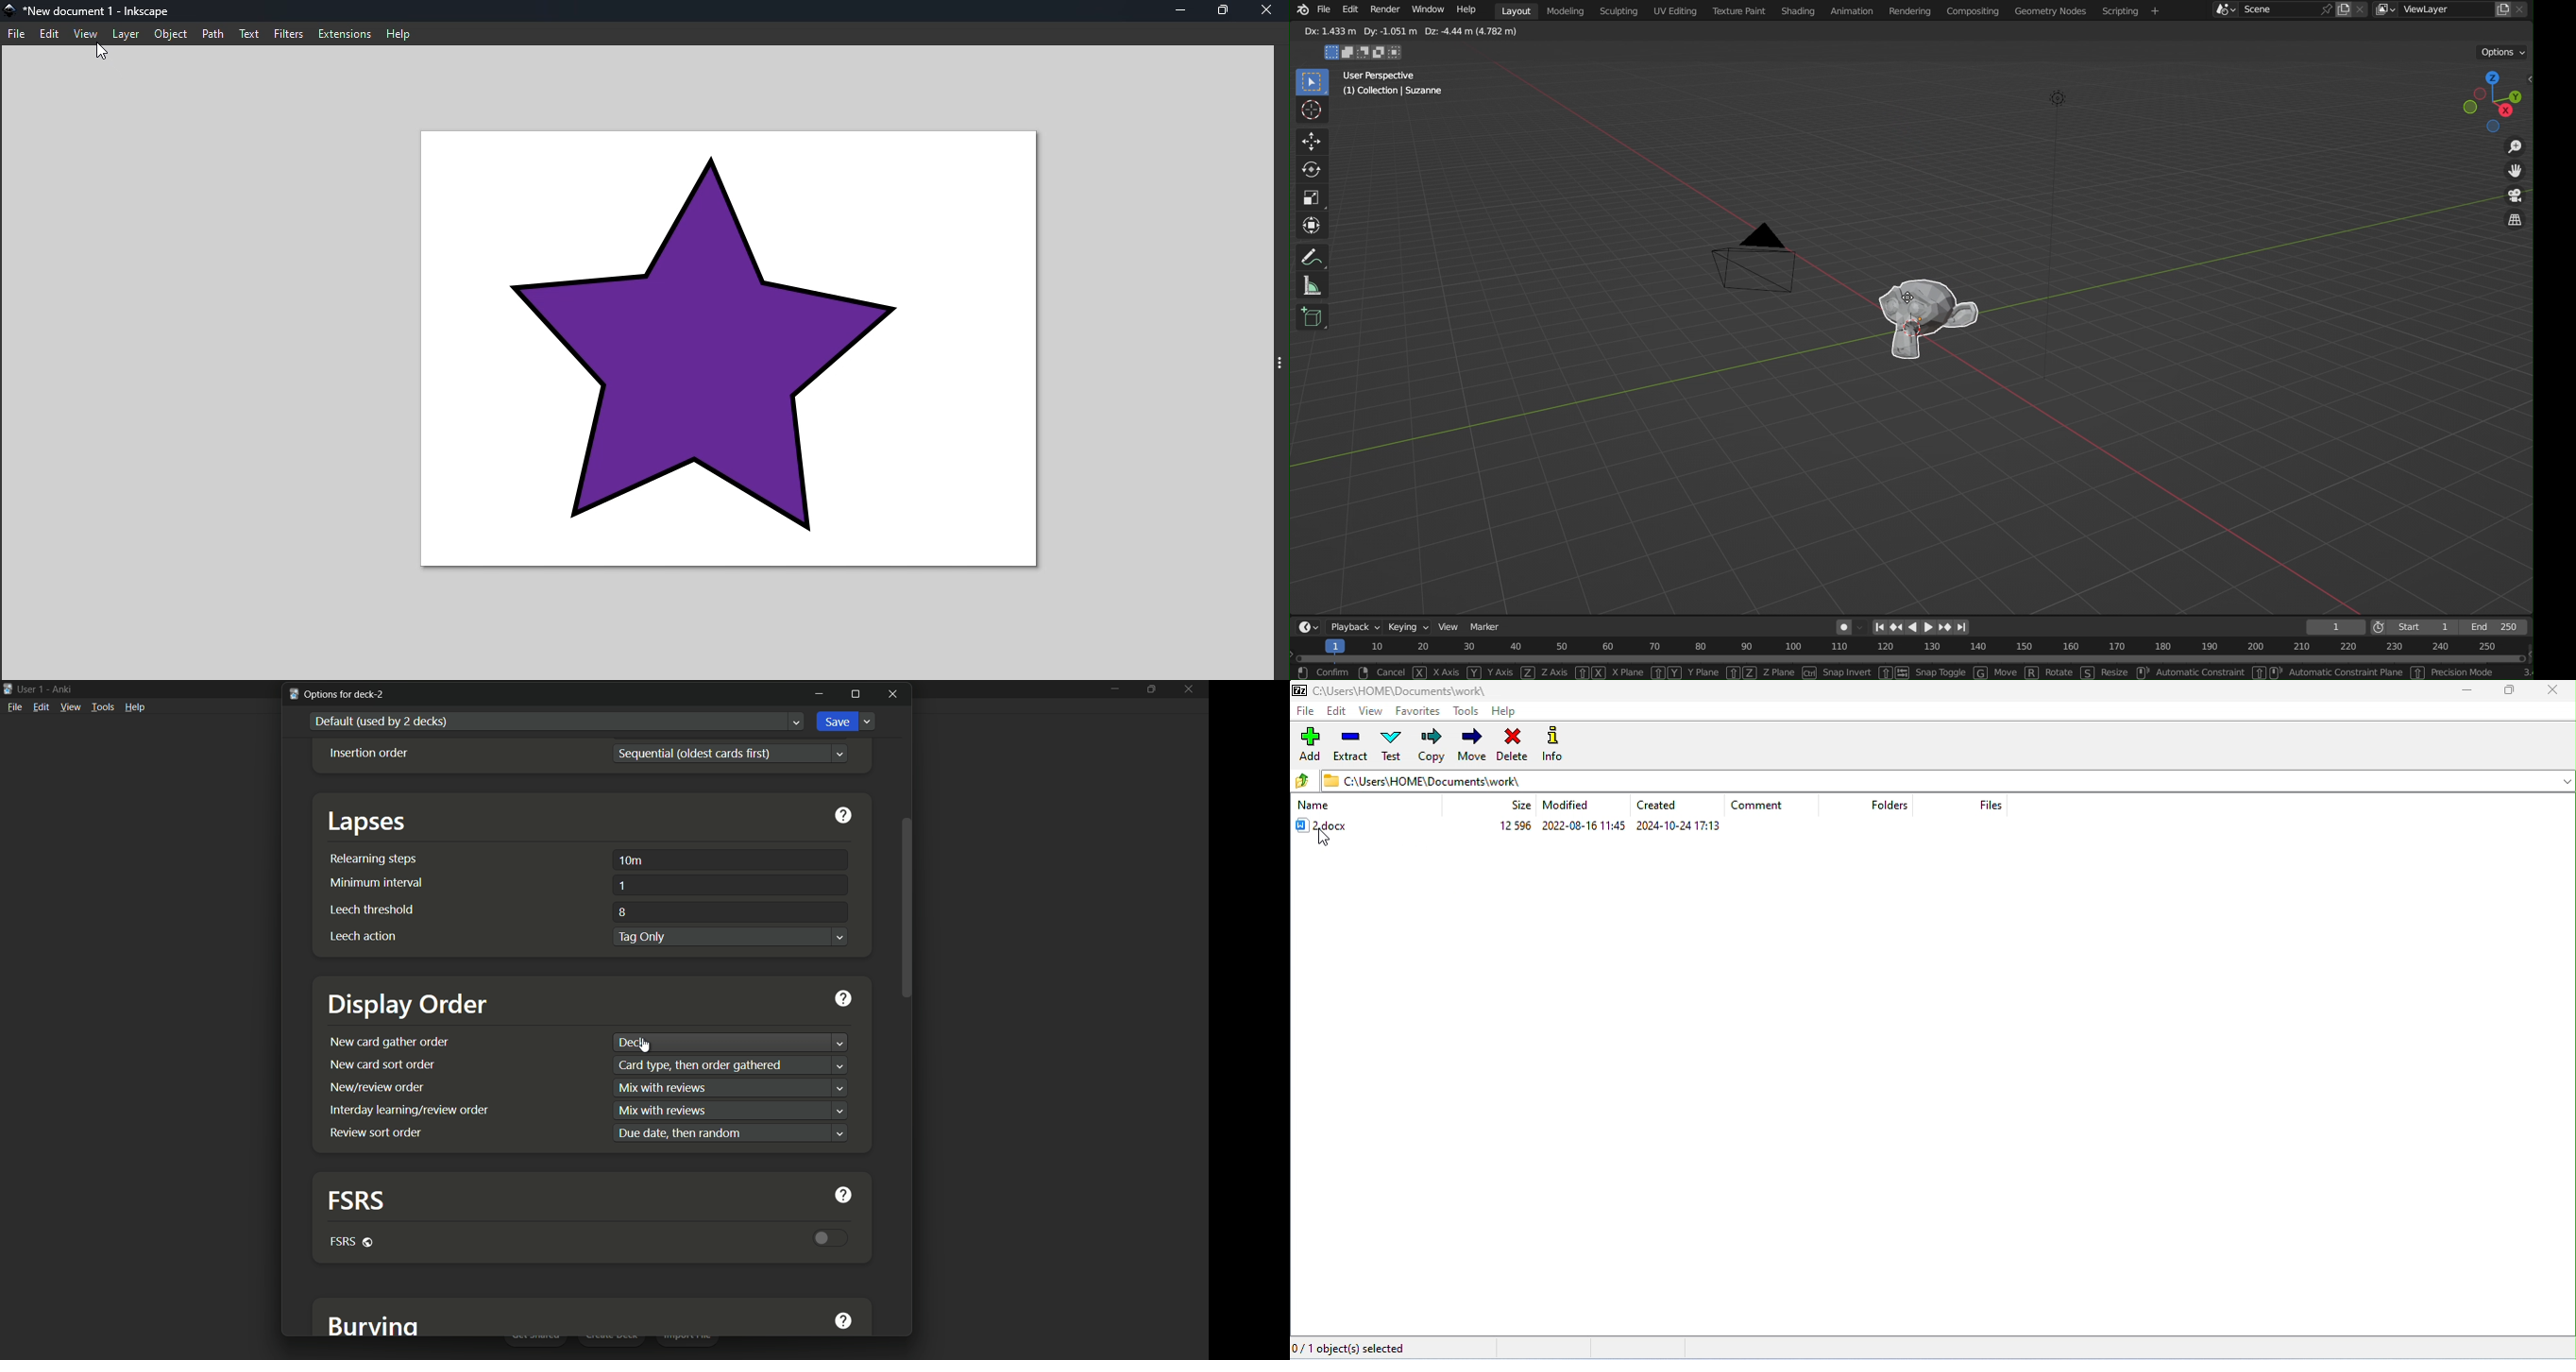  What do you see at coordinates (1564, 10) in the screenshot?
I see `Modeling` at bounding box center [1564, 10].